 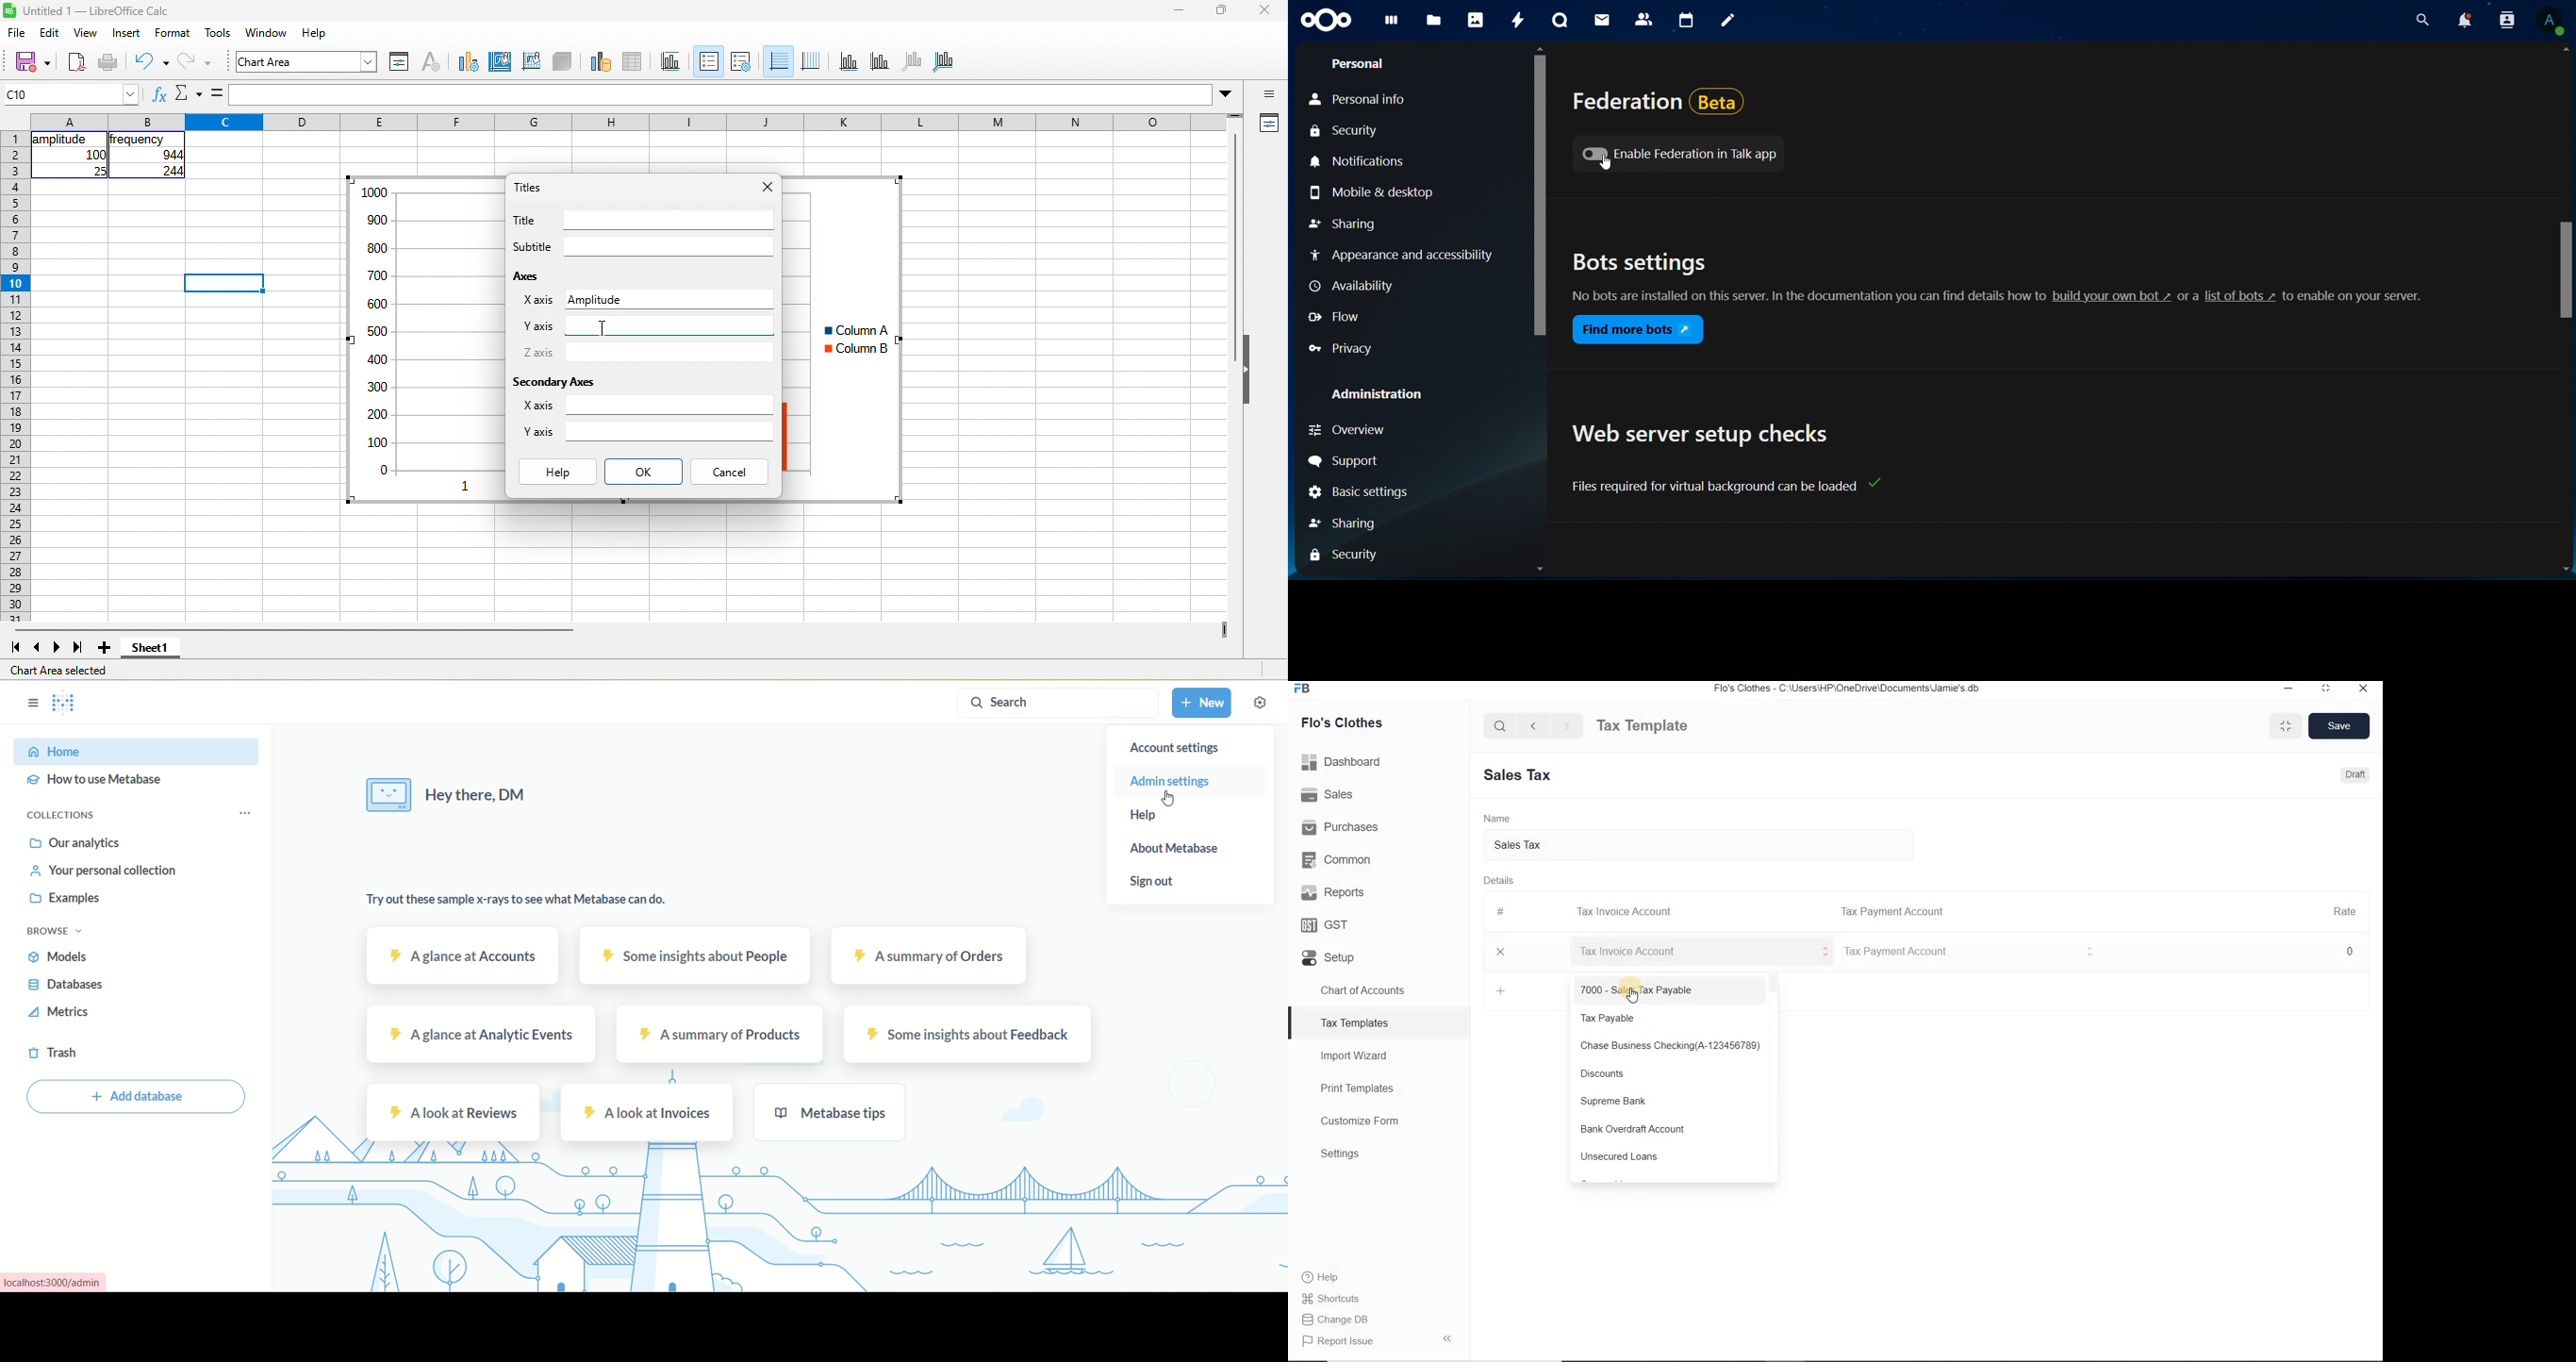 I want to click on Appearance and accessibility, so click(x=1412, y=255).